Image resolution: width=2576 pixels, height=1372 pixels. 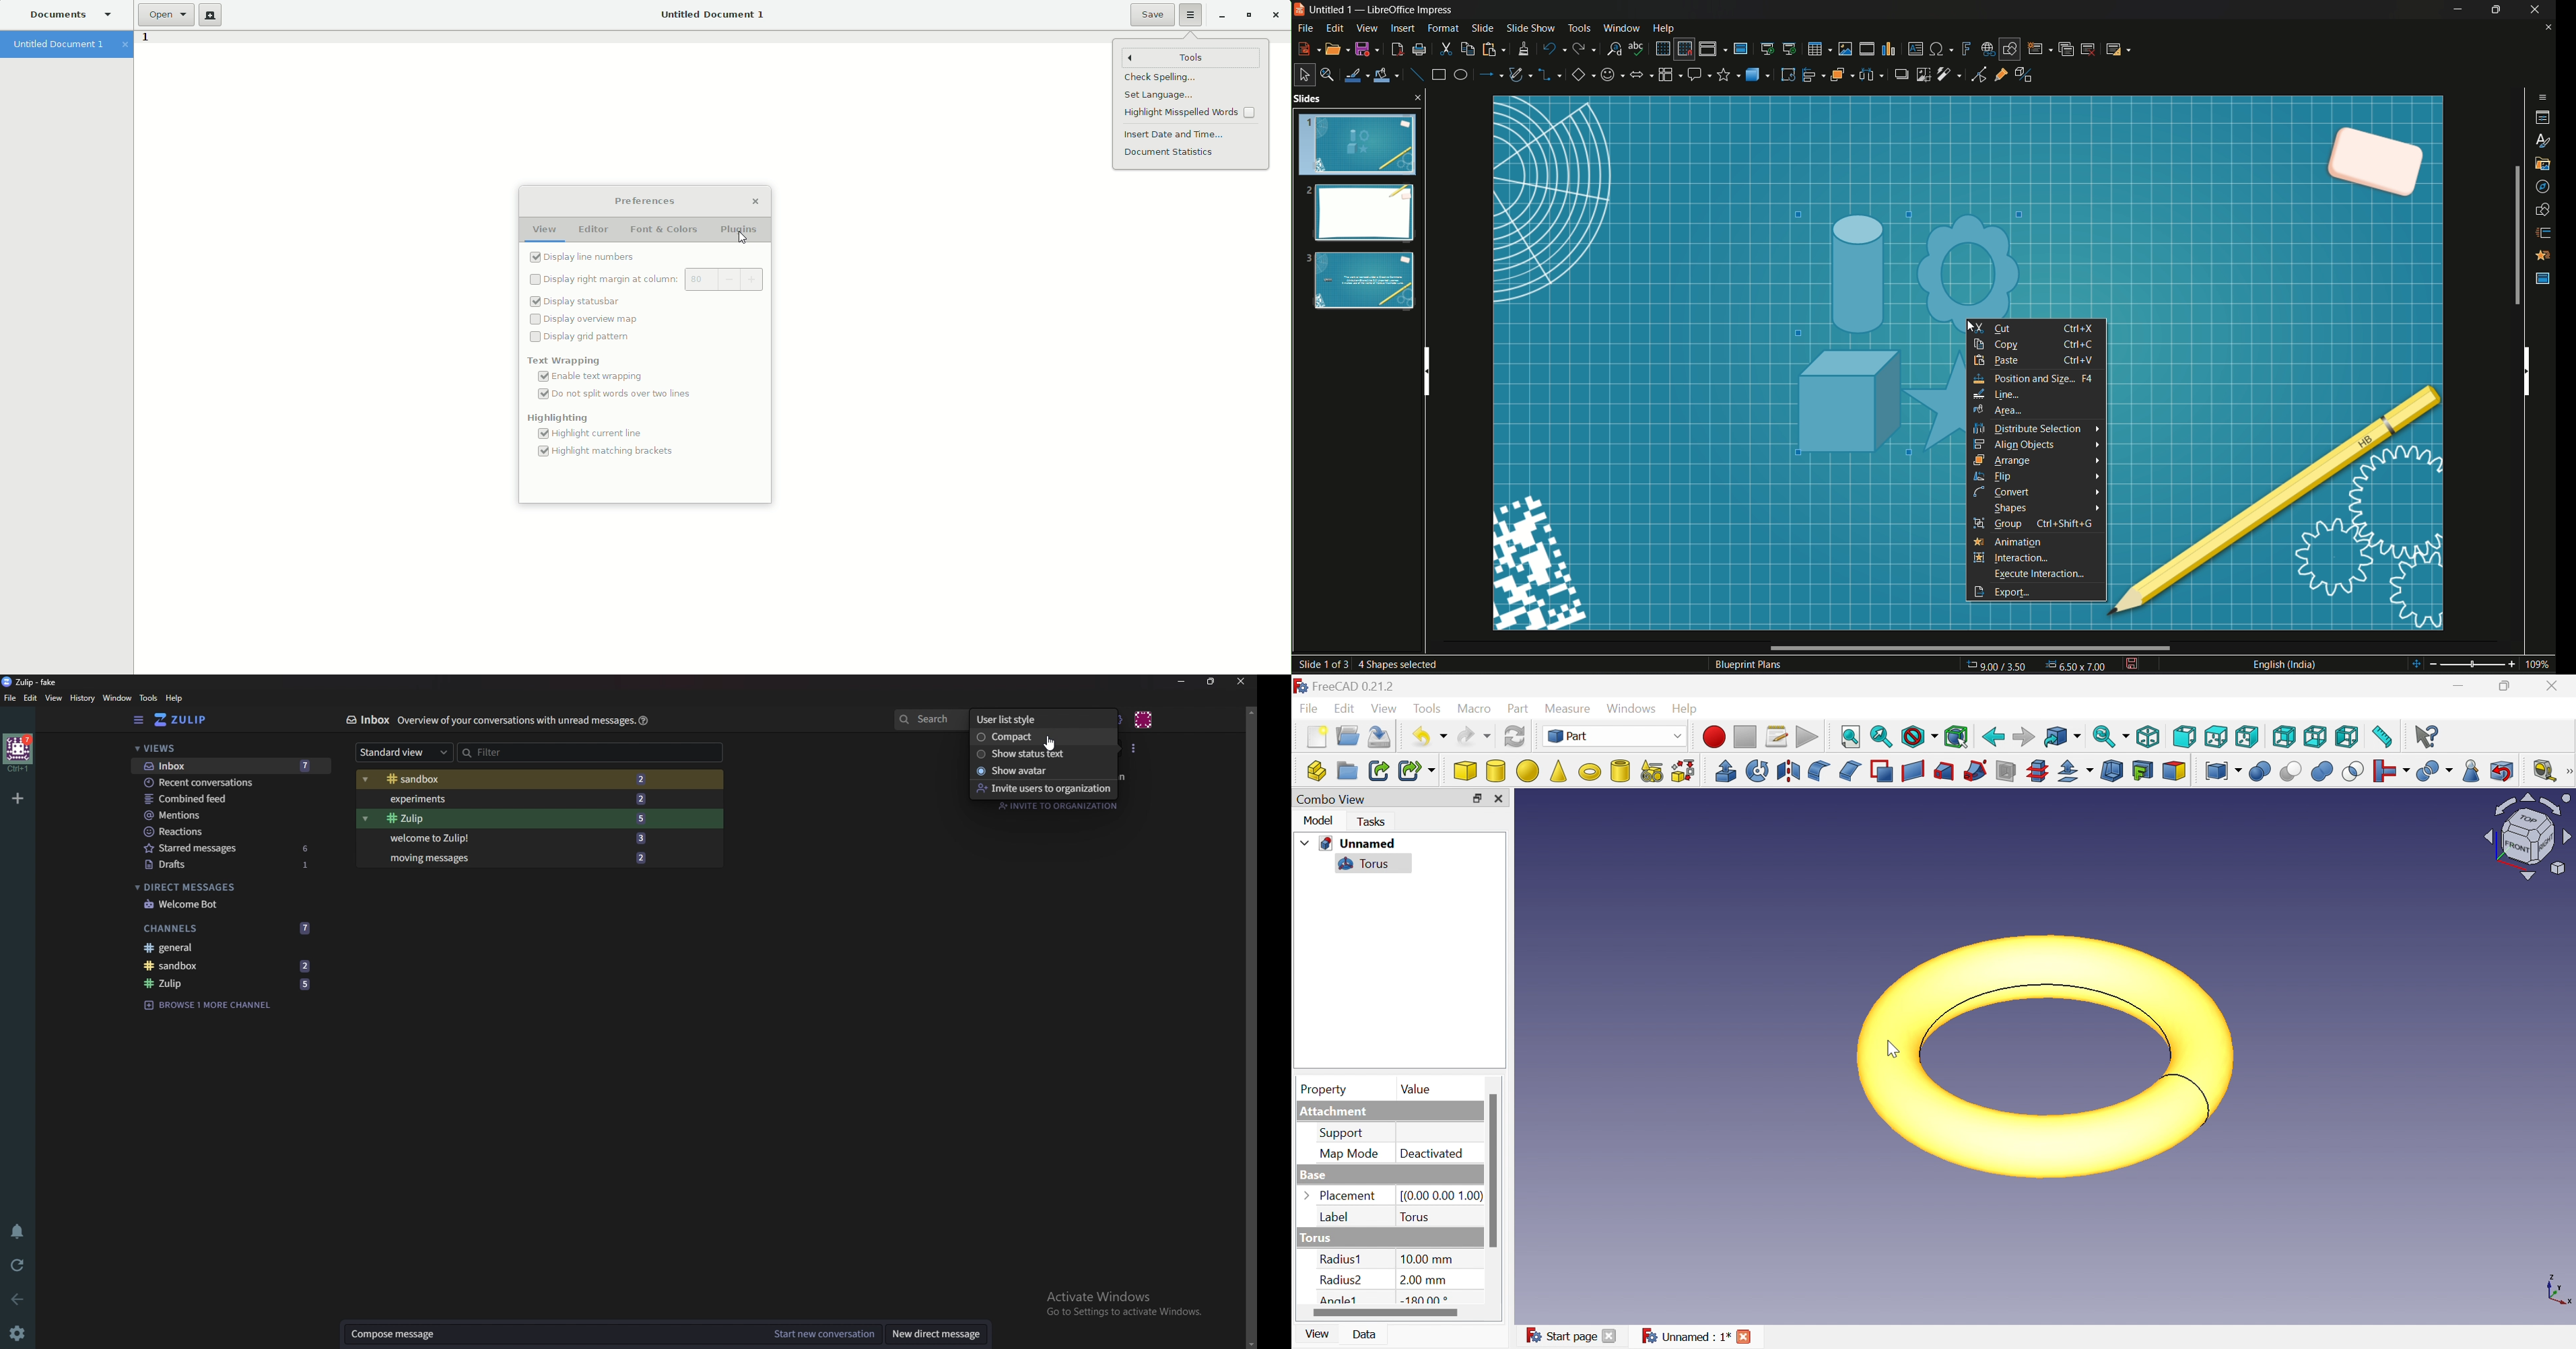 What do you see at coordinates (1915, 47) in the screenshot?
I see `insert textbox` at bounding box center [1915, 47].